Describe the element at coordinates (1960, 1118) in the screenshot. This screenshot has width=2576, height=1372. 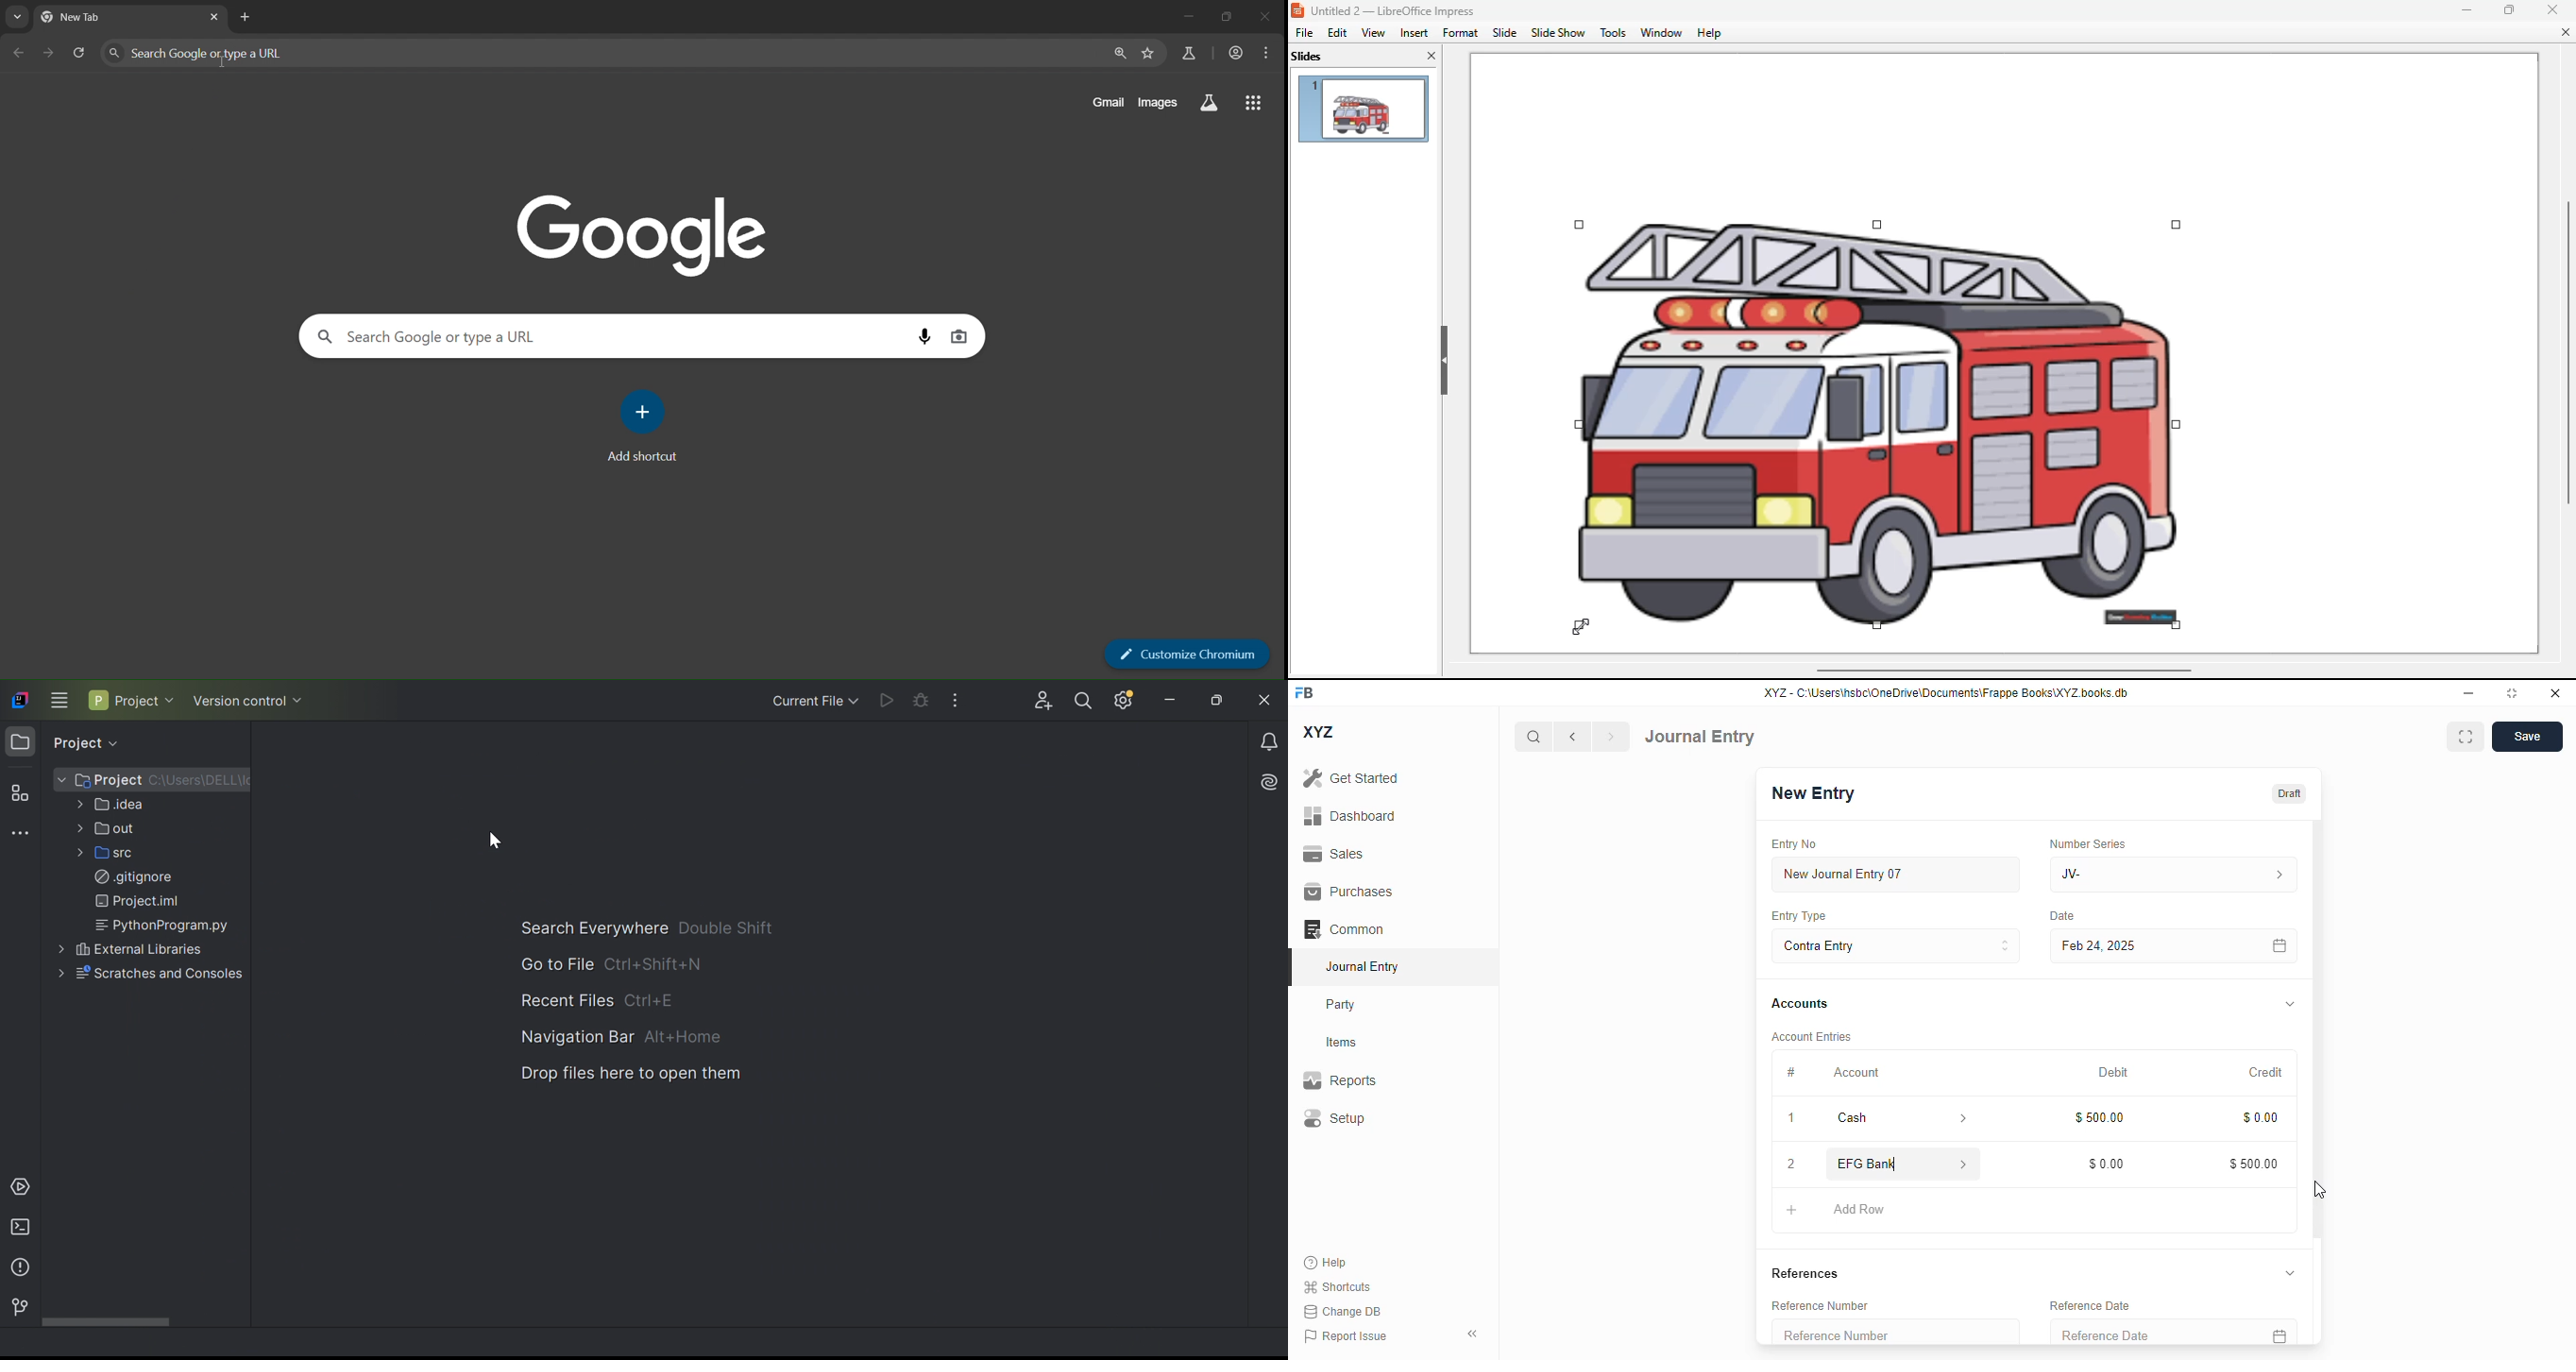
I see `account information` at that location.